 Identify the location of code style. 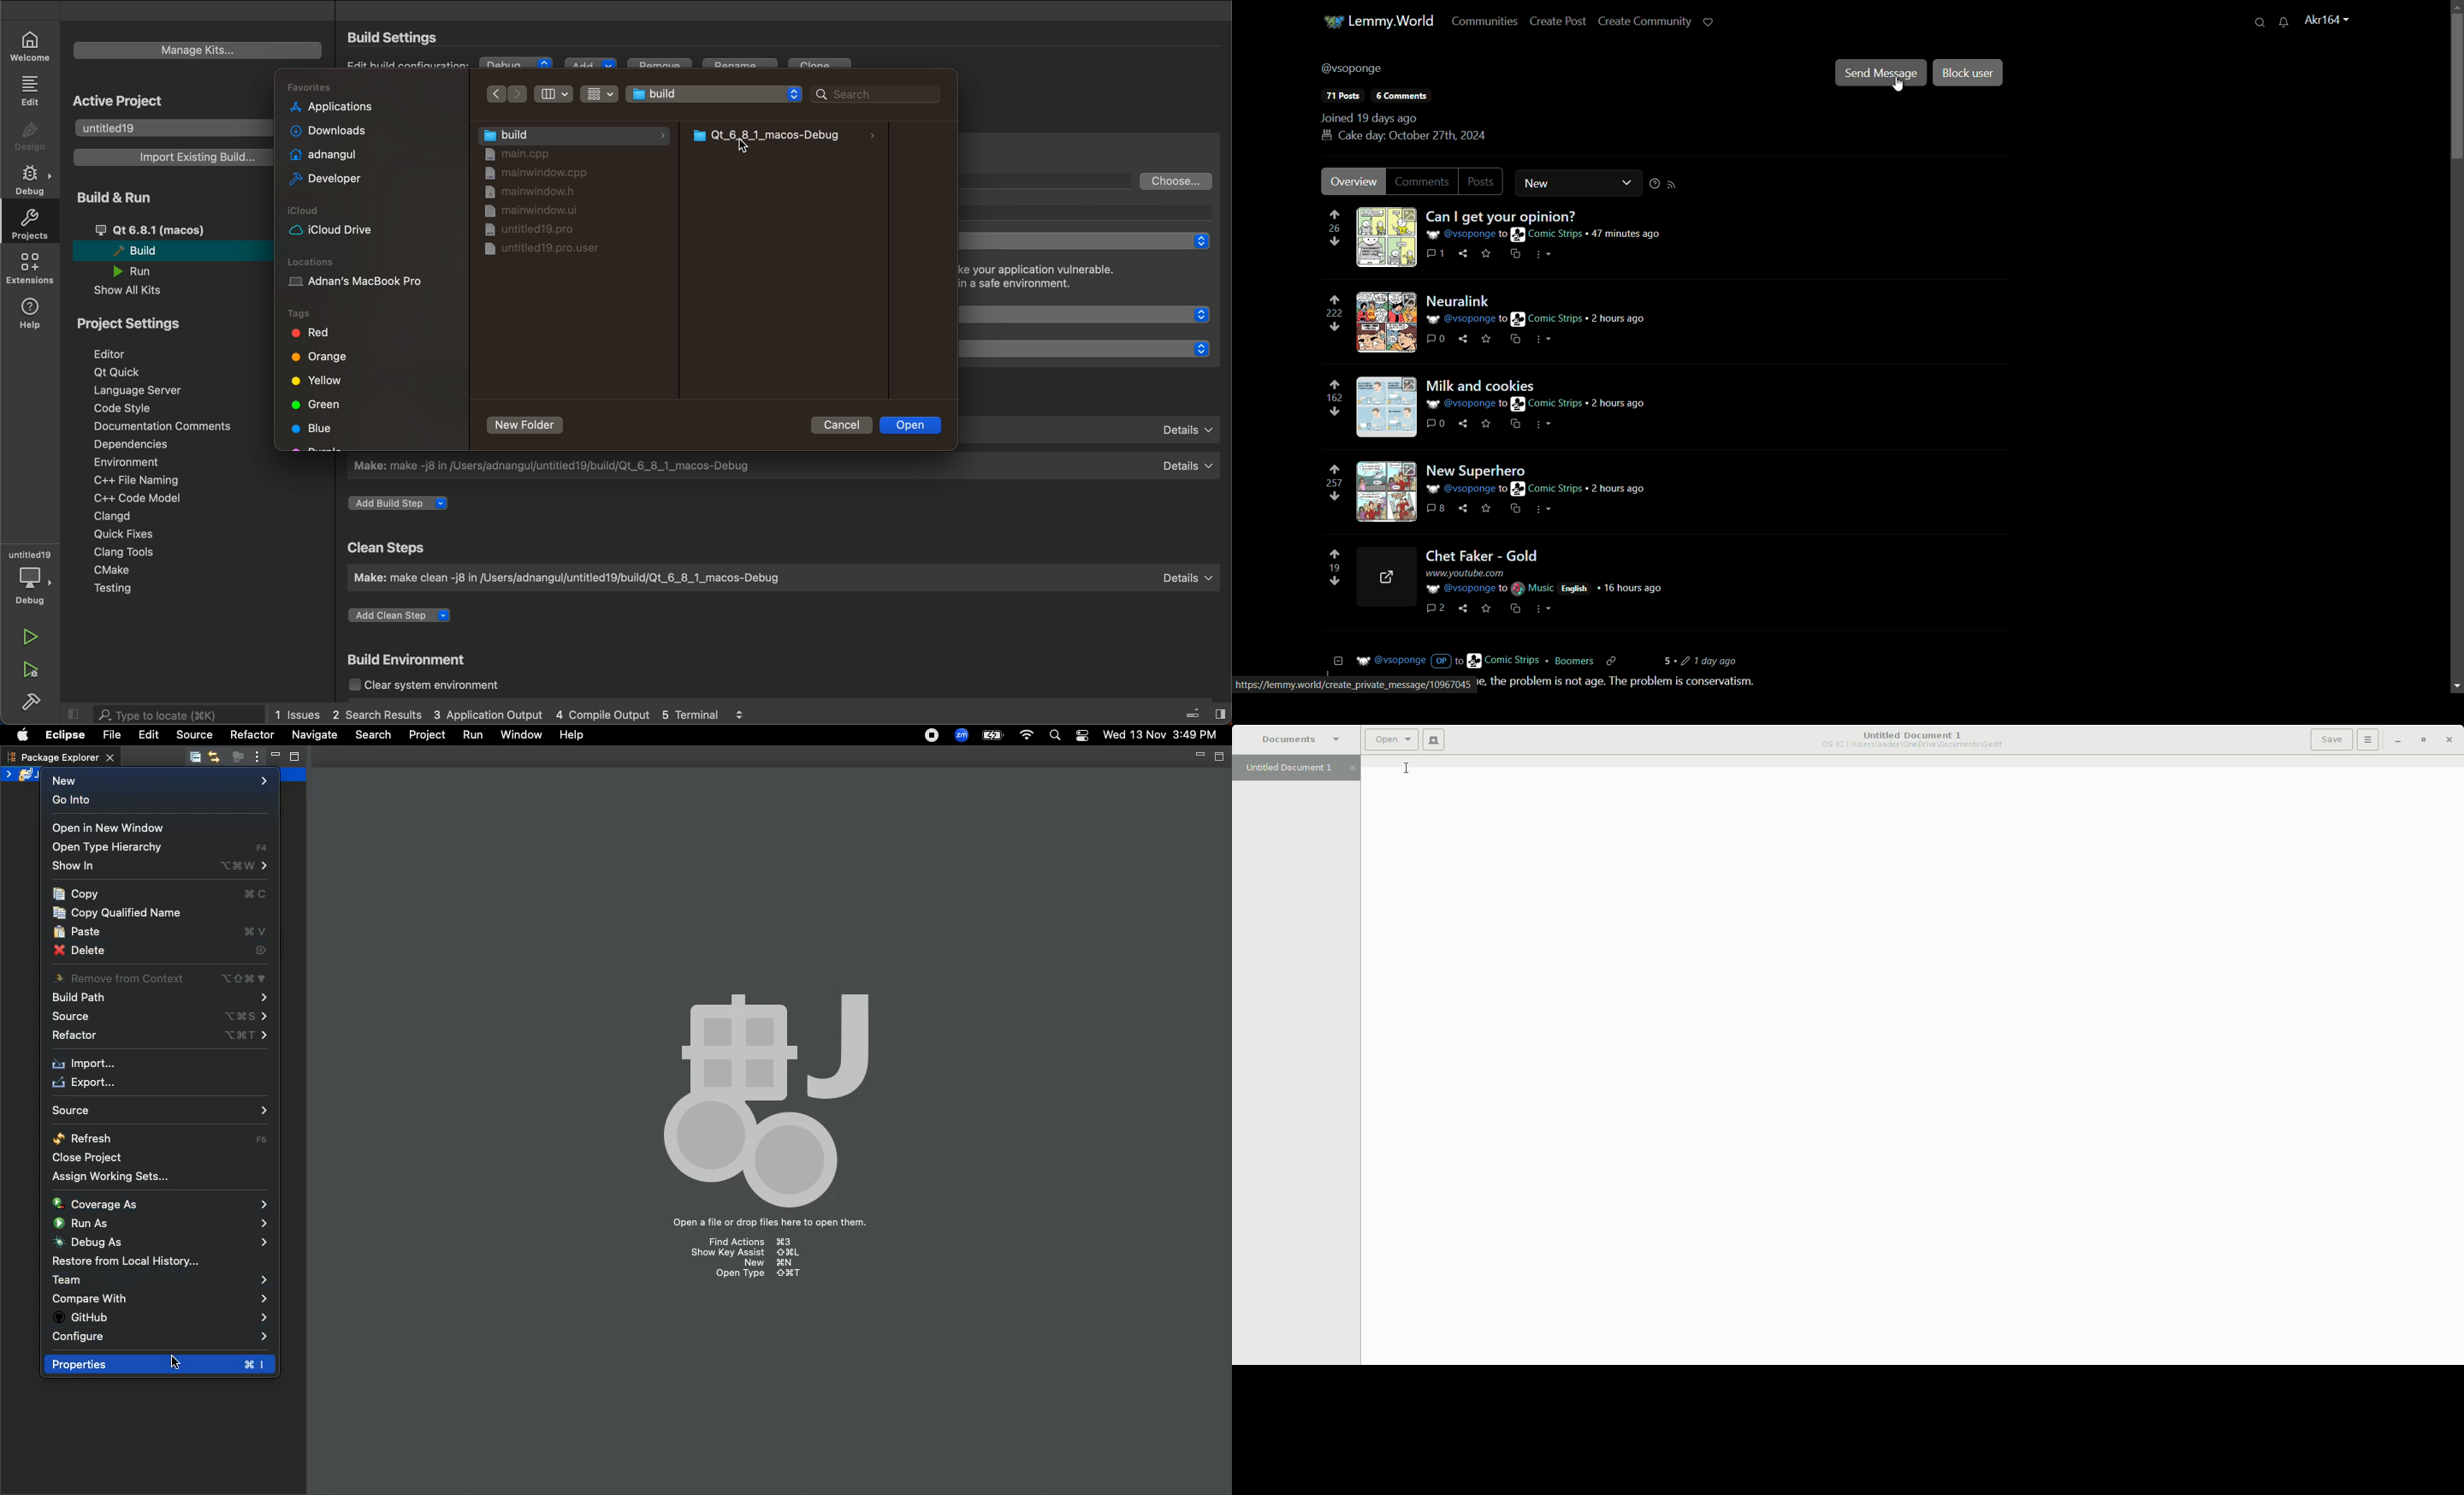
(127, 409).